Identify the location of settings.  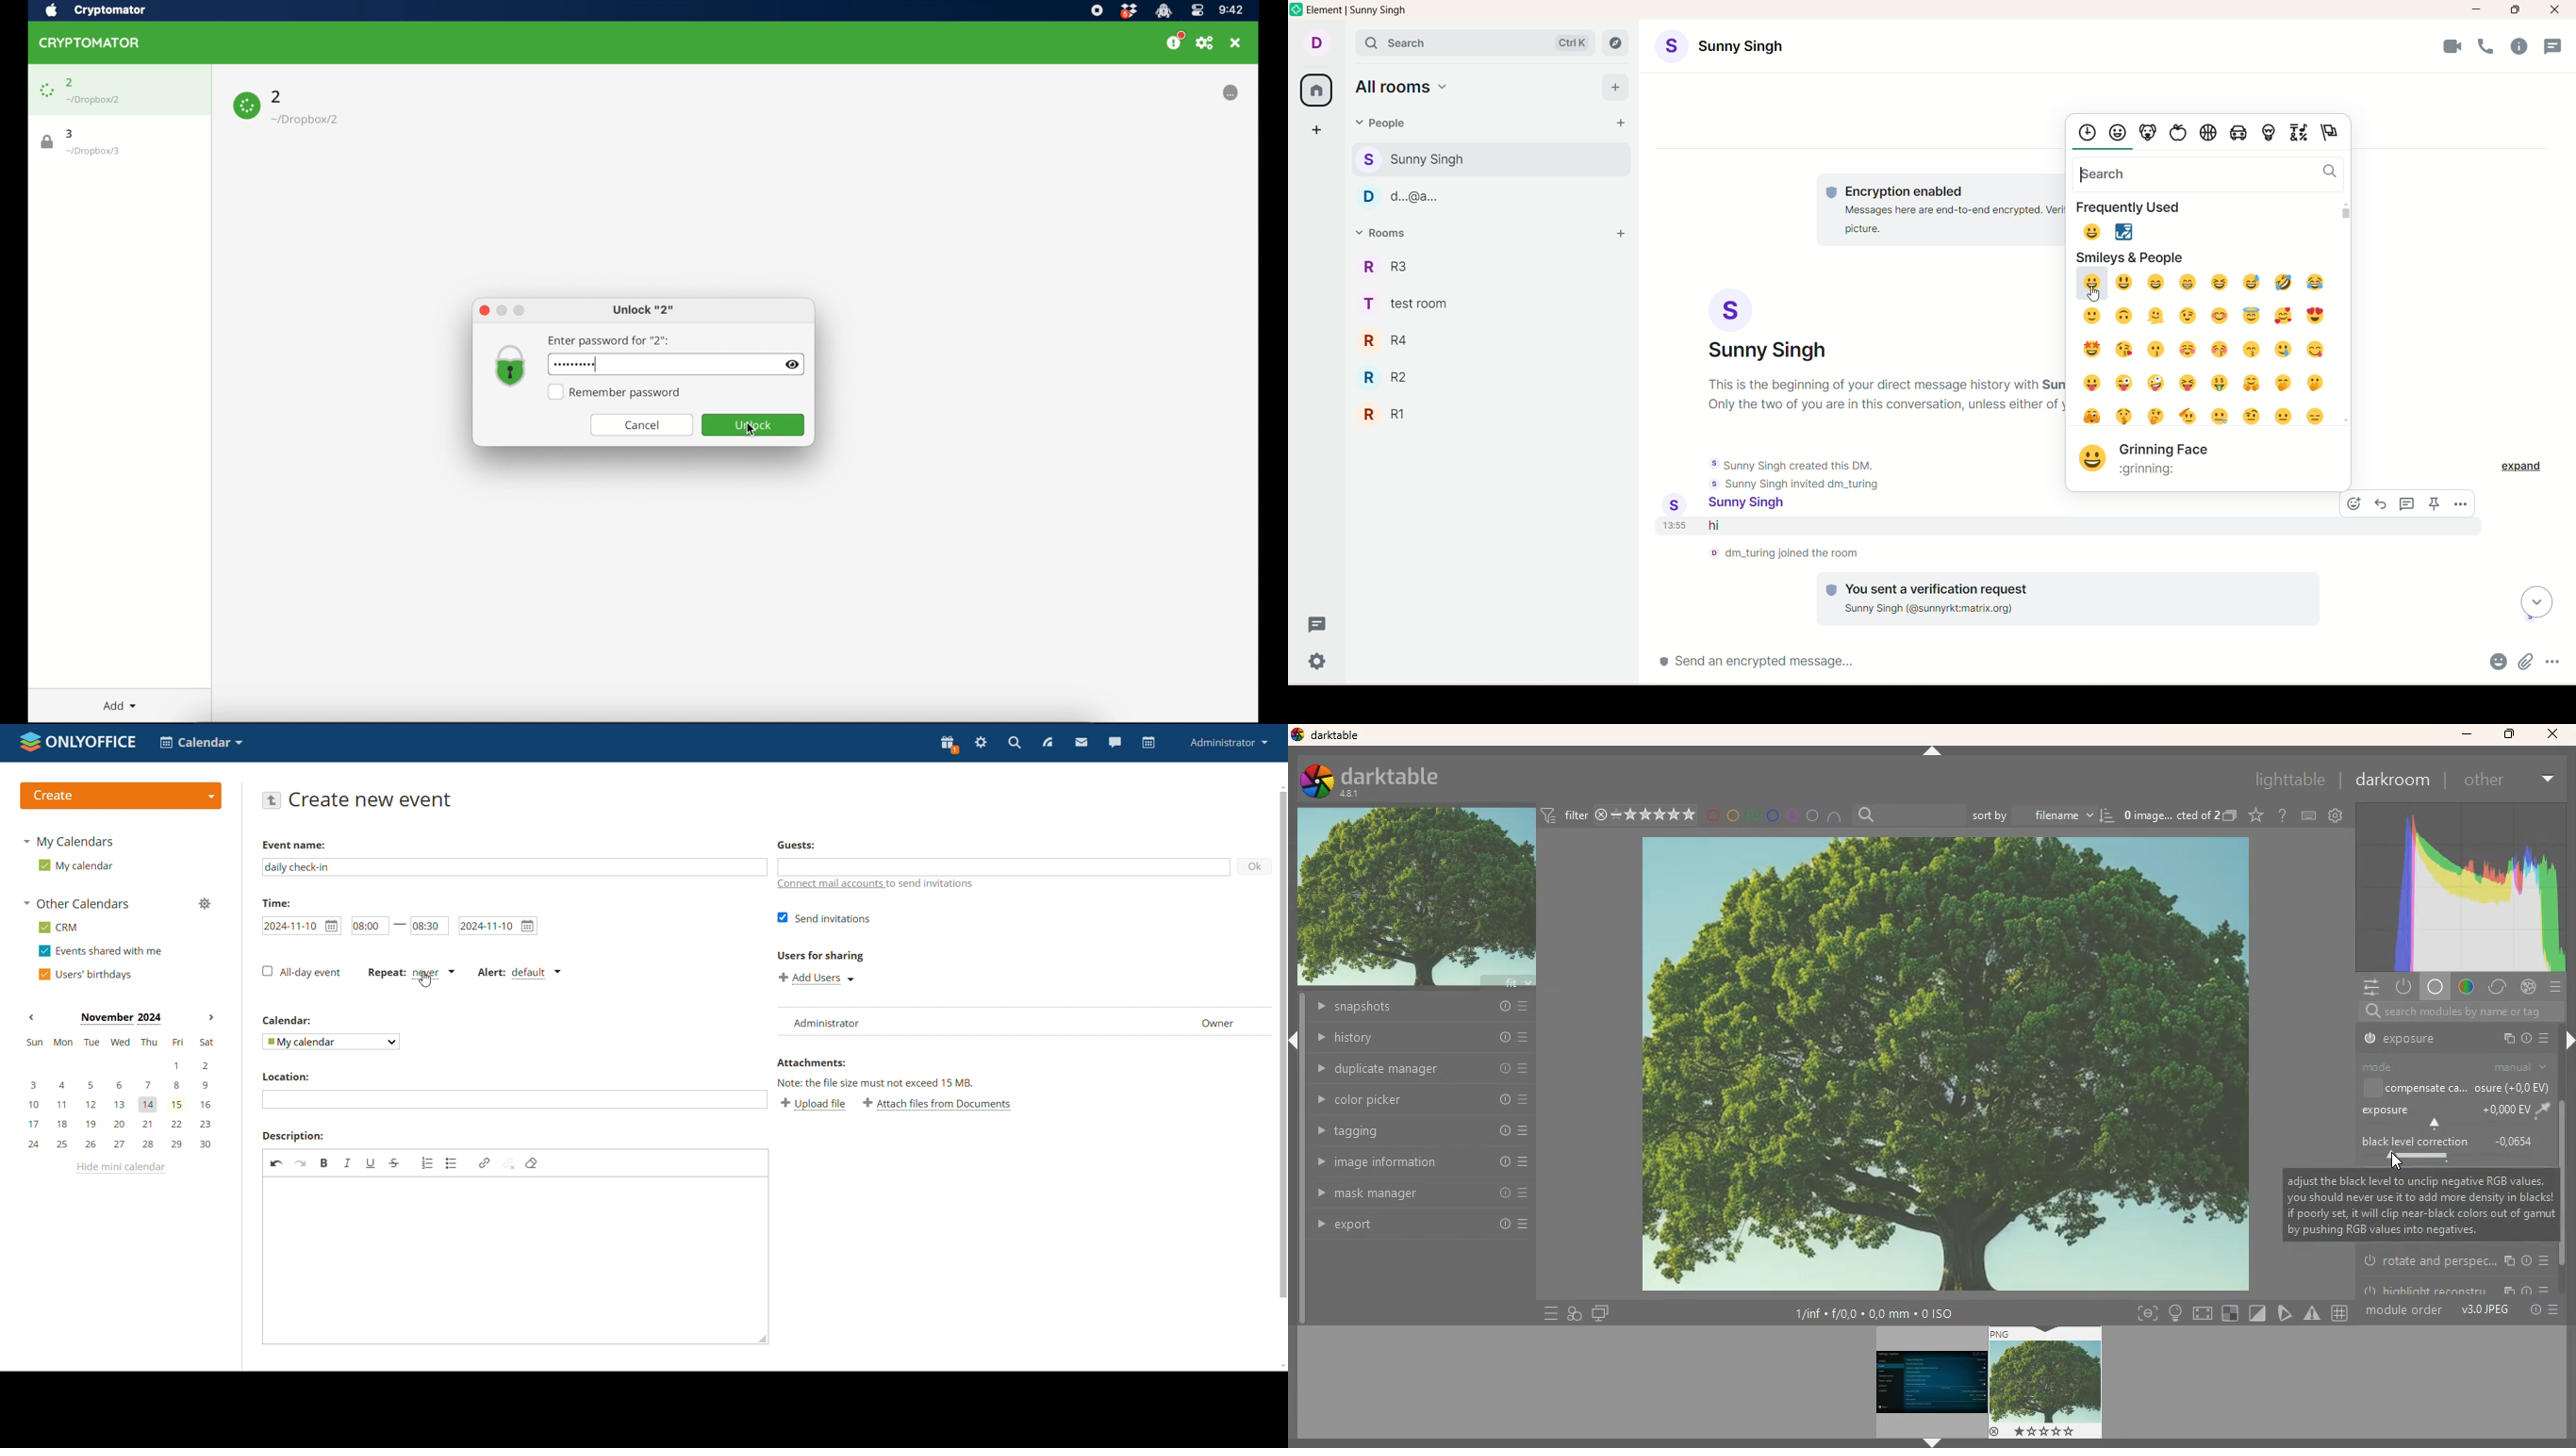
(1318, 662).